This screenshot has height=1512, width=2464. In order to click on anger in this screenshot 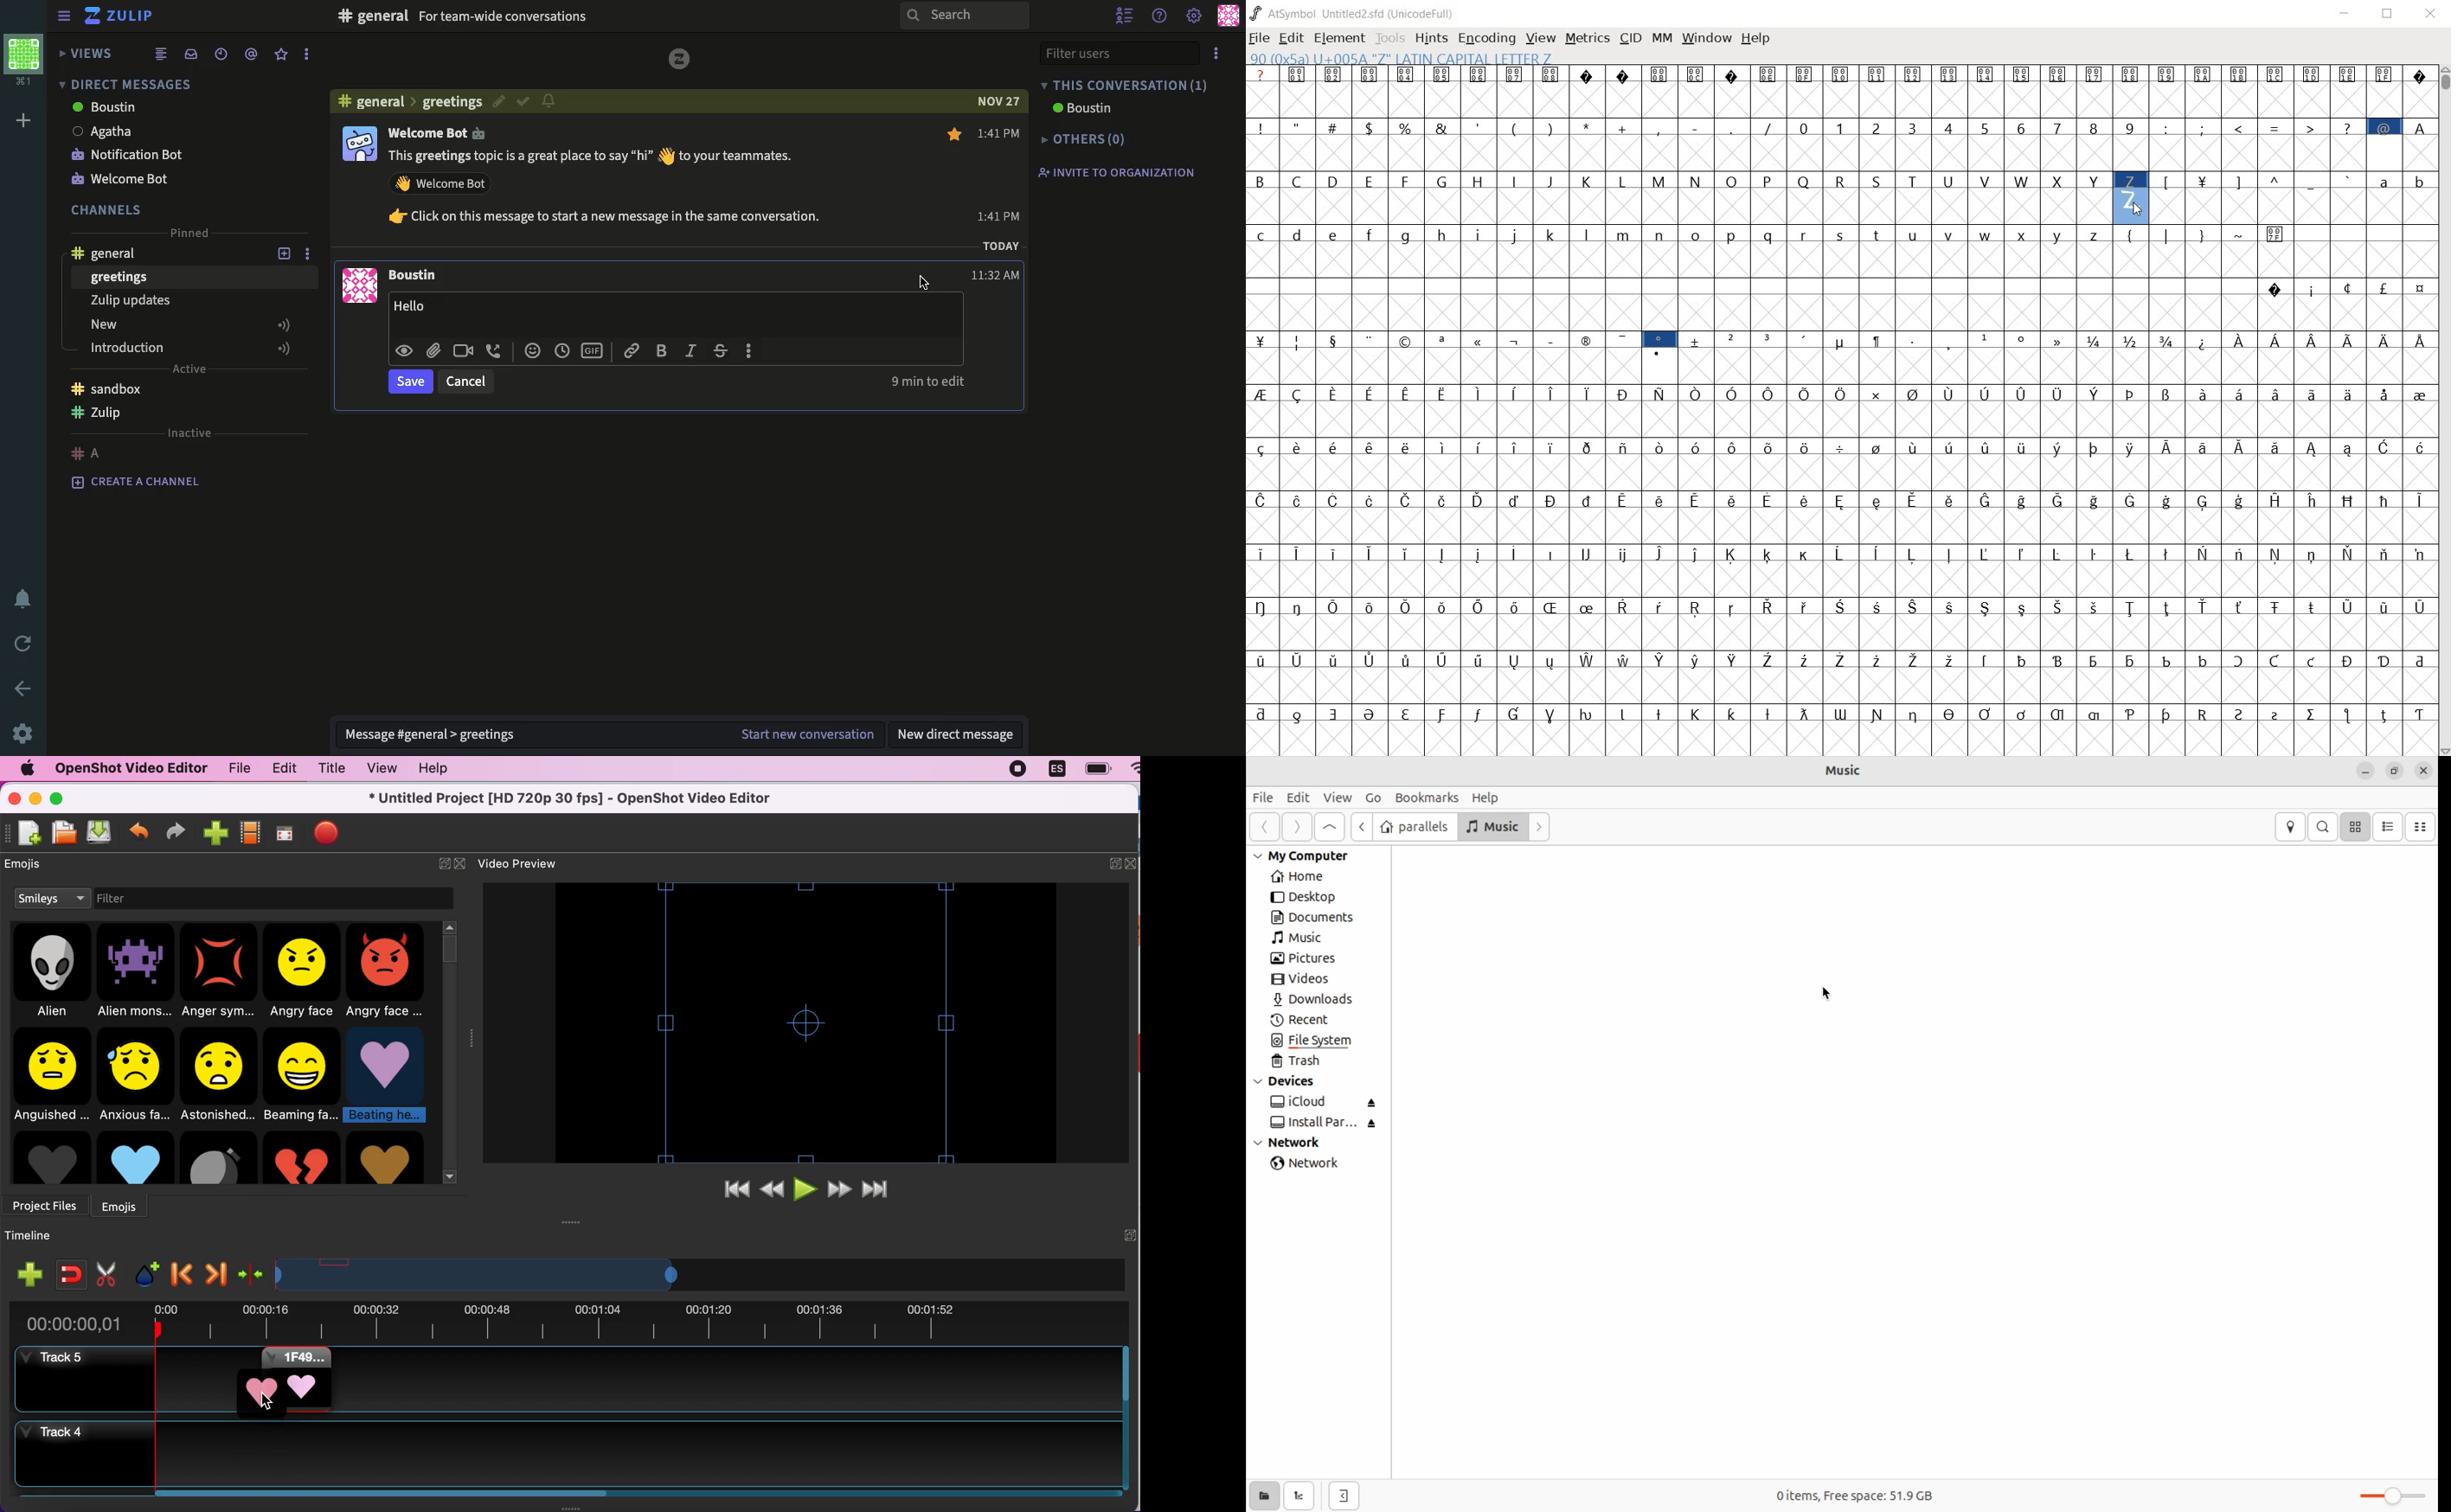, I will do `click(220, 972)`.